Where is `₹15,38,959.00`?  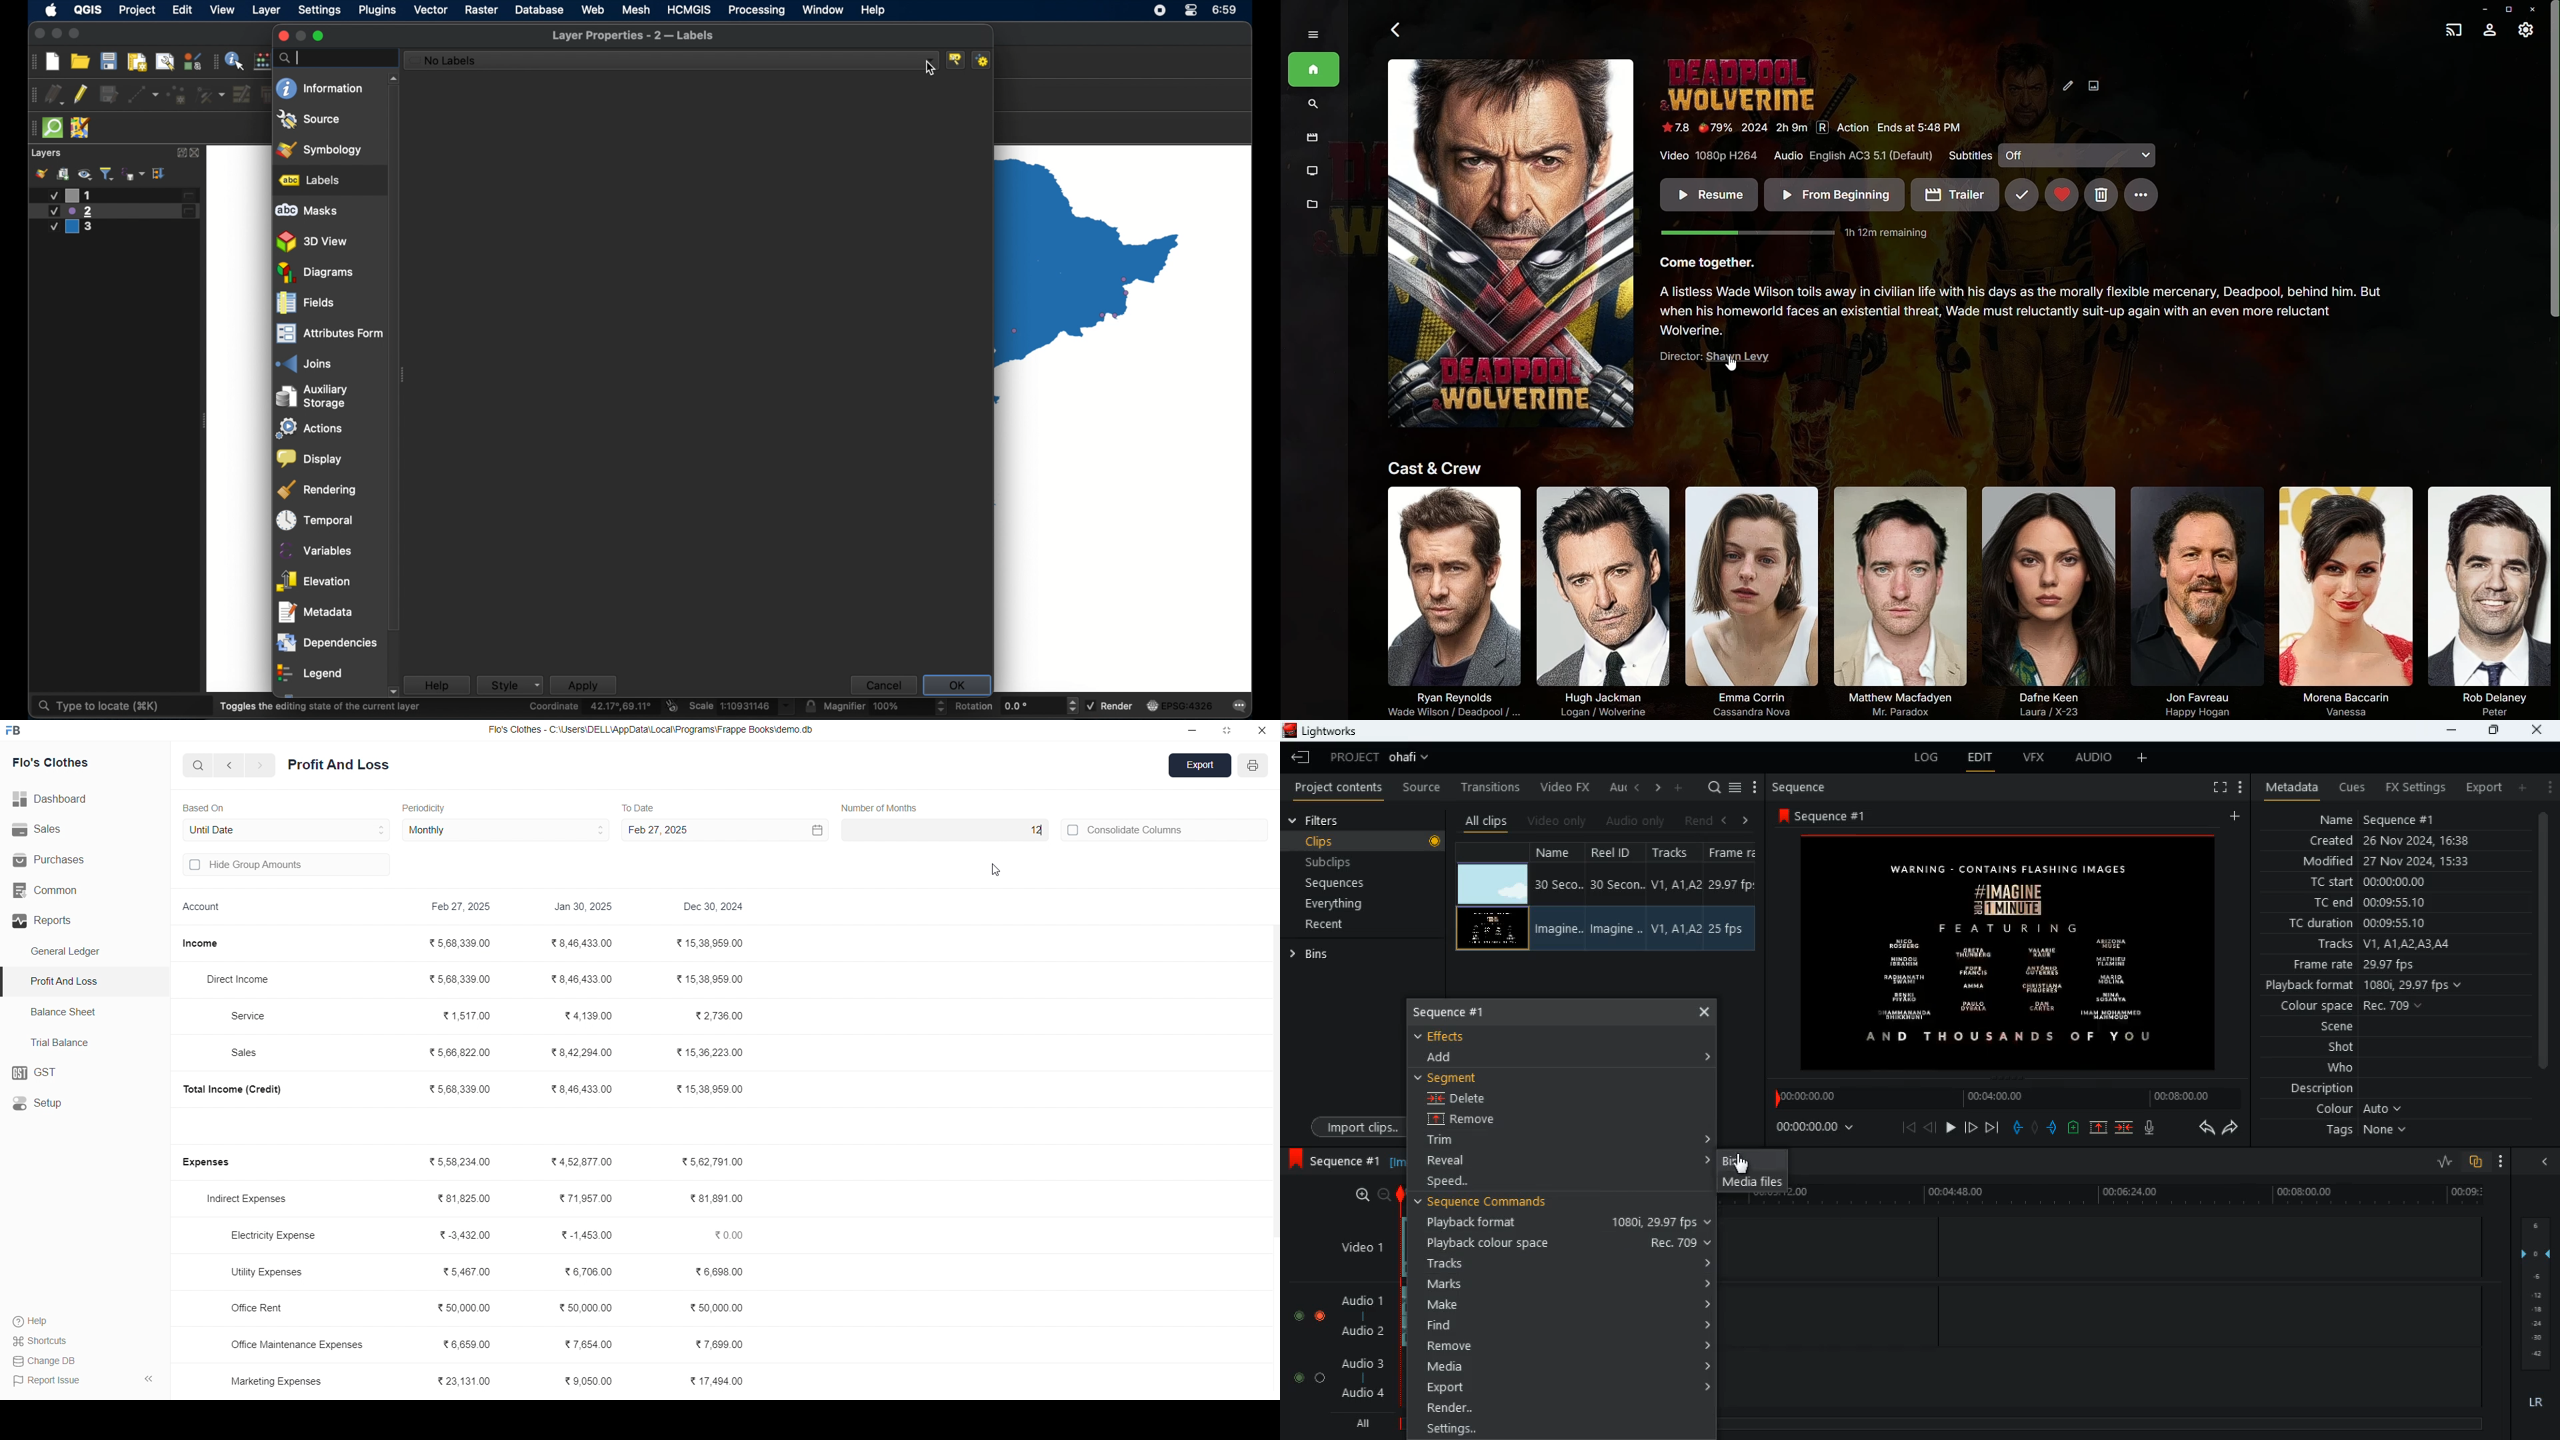 ₹15,38,959.00 is located at coordinates (714, 979).